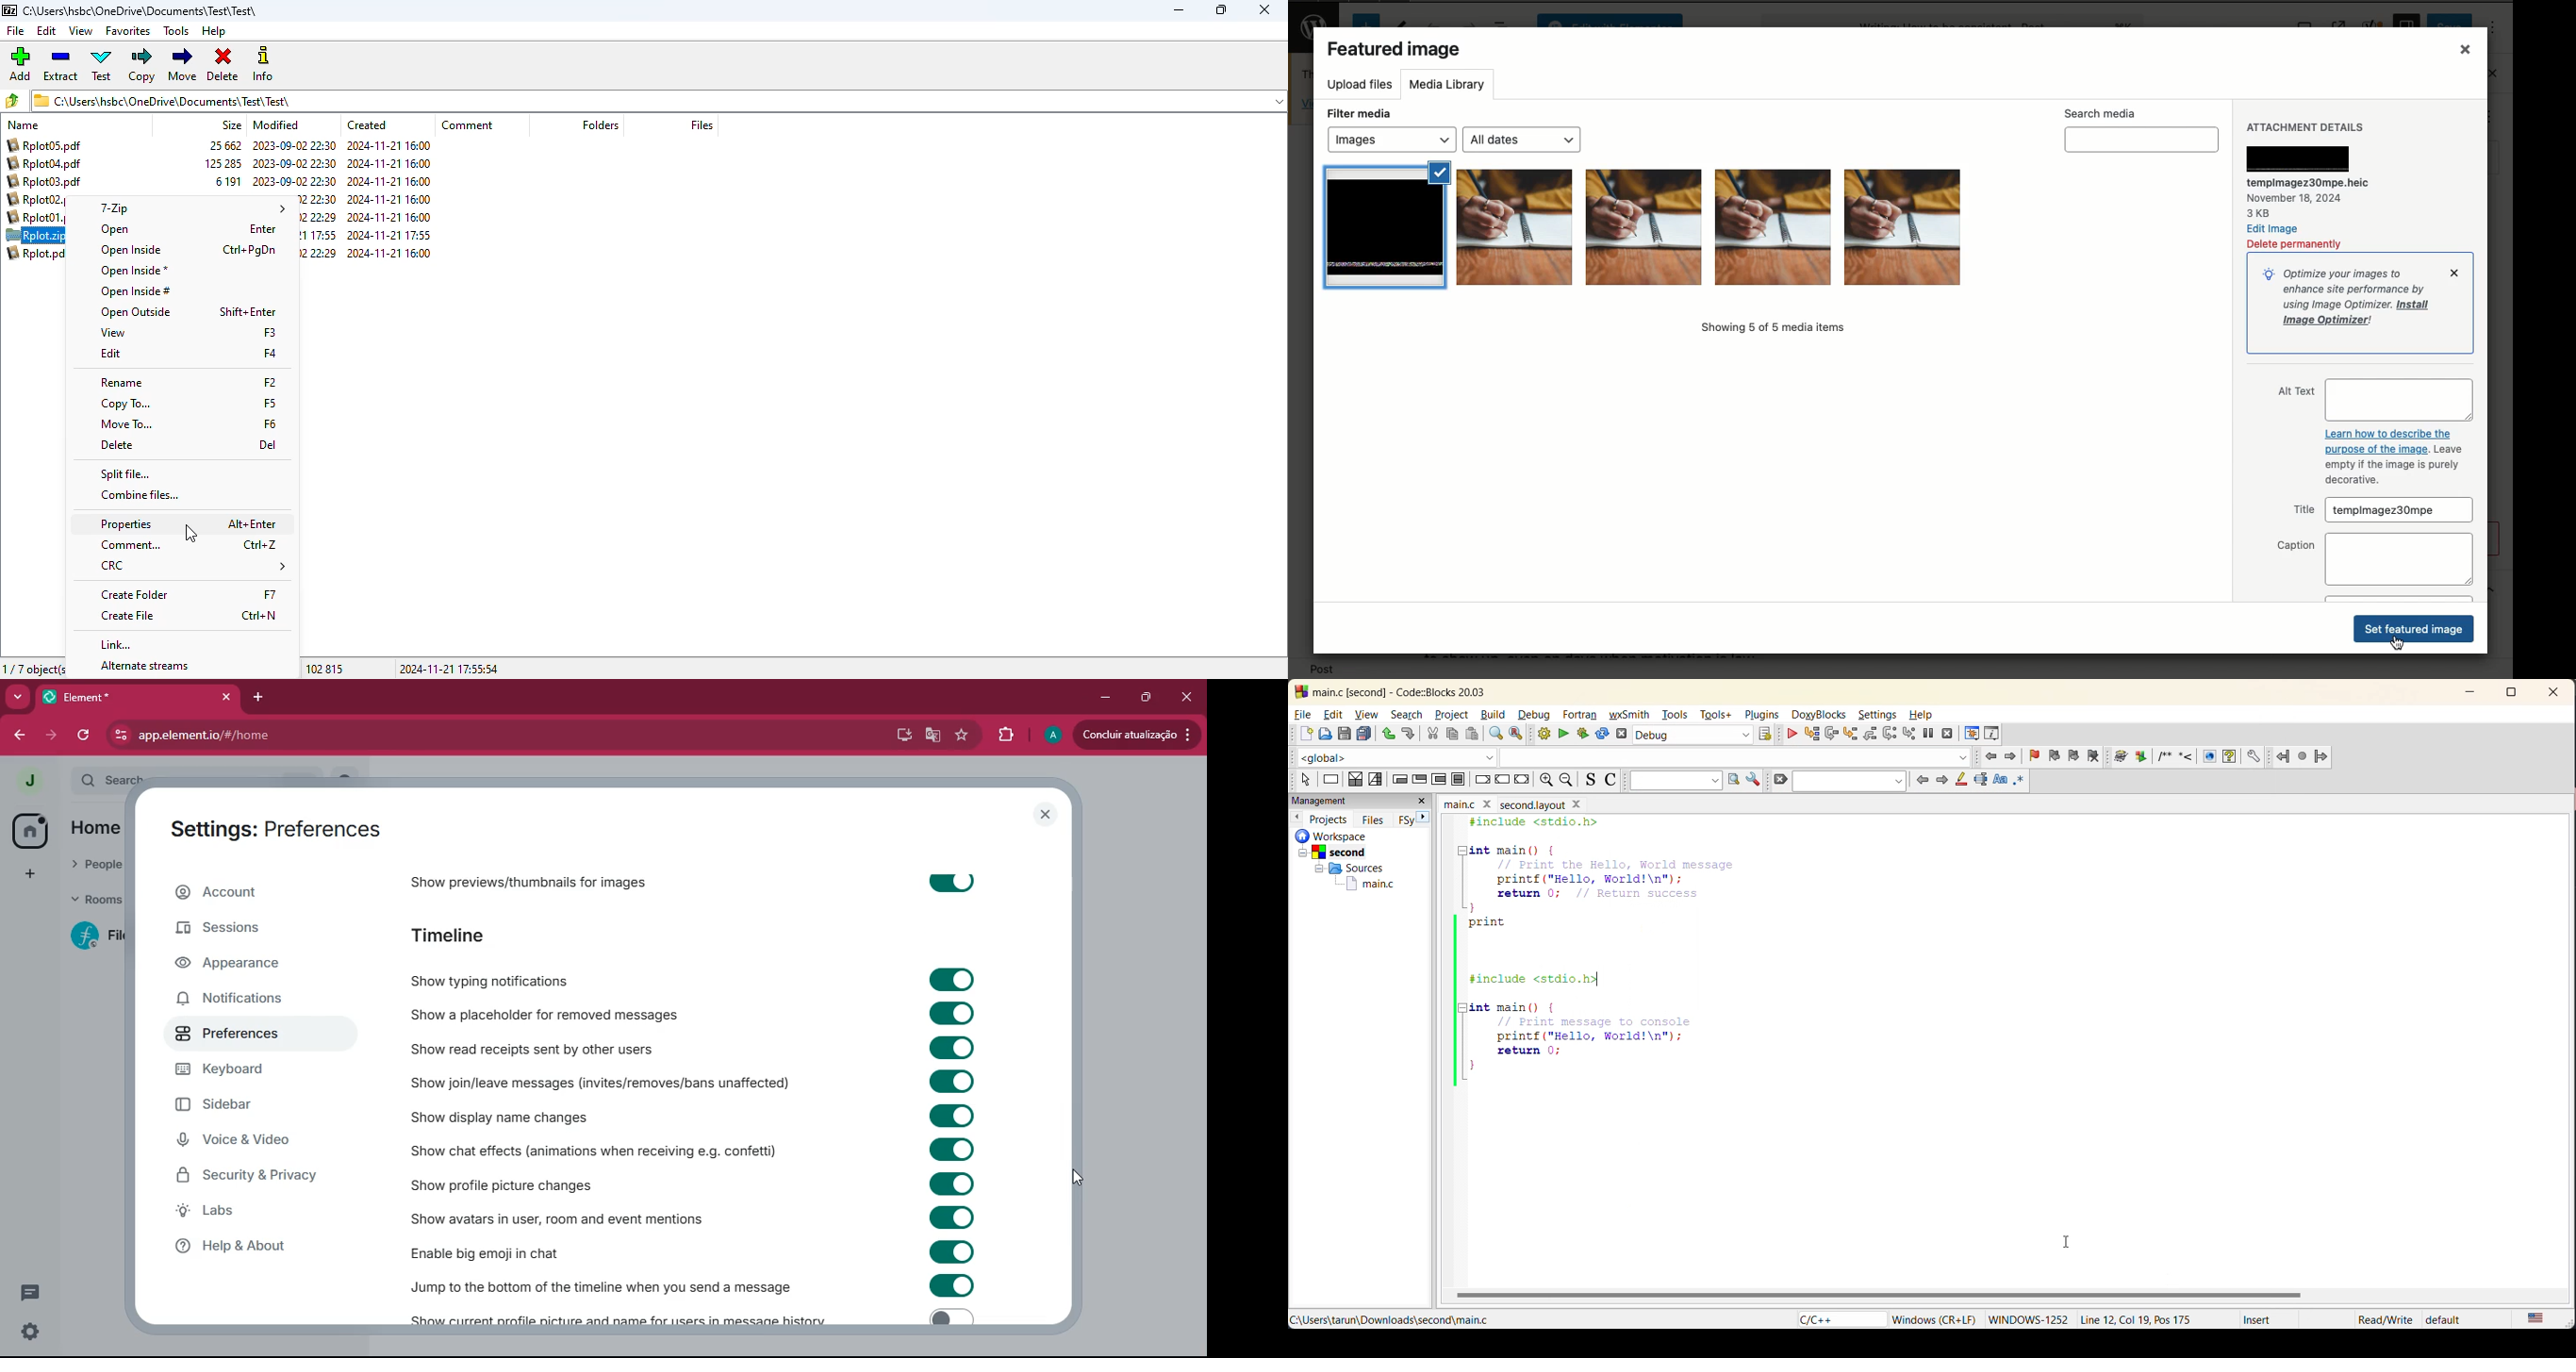 The image size is (2576, 1372). Describe the element at coordinates (263, 229) in the screenshot. I see `shortcut for open` at that location.